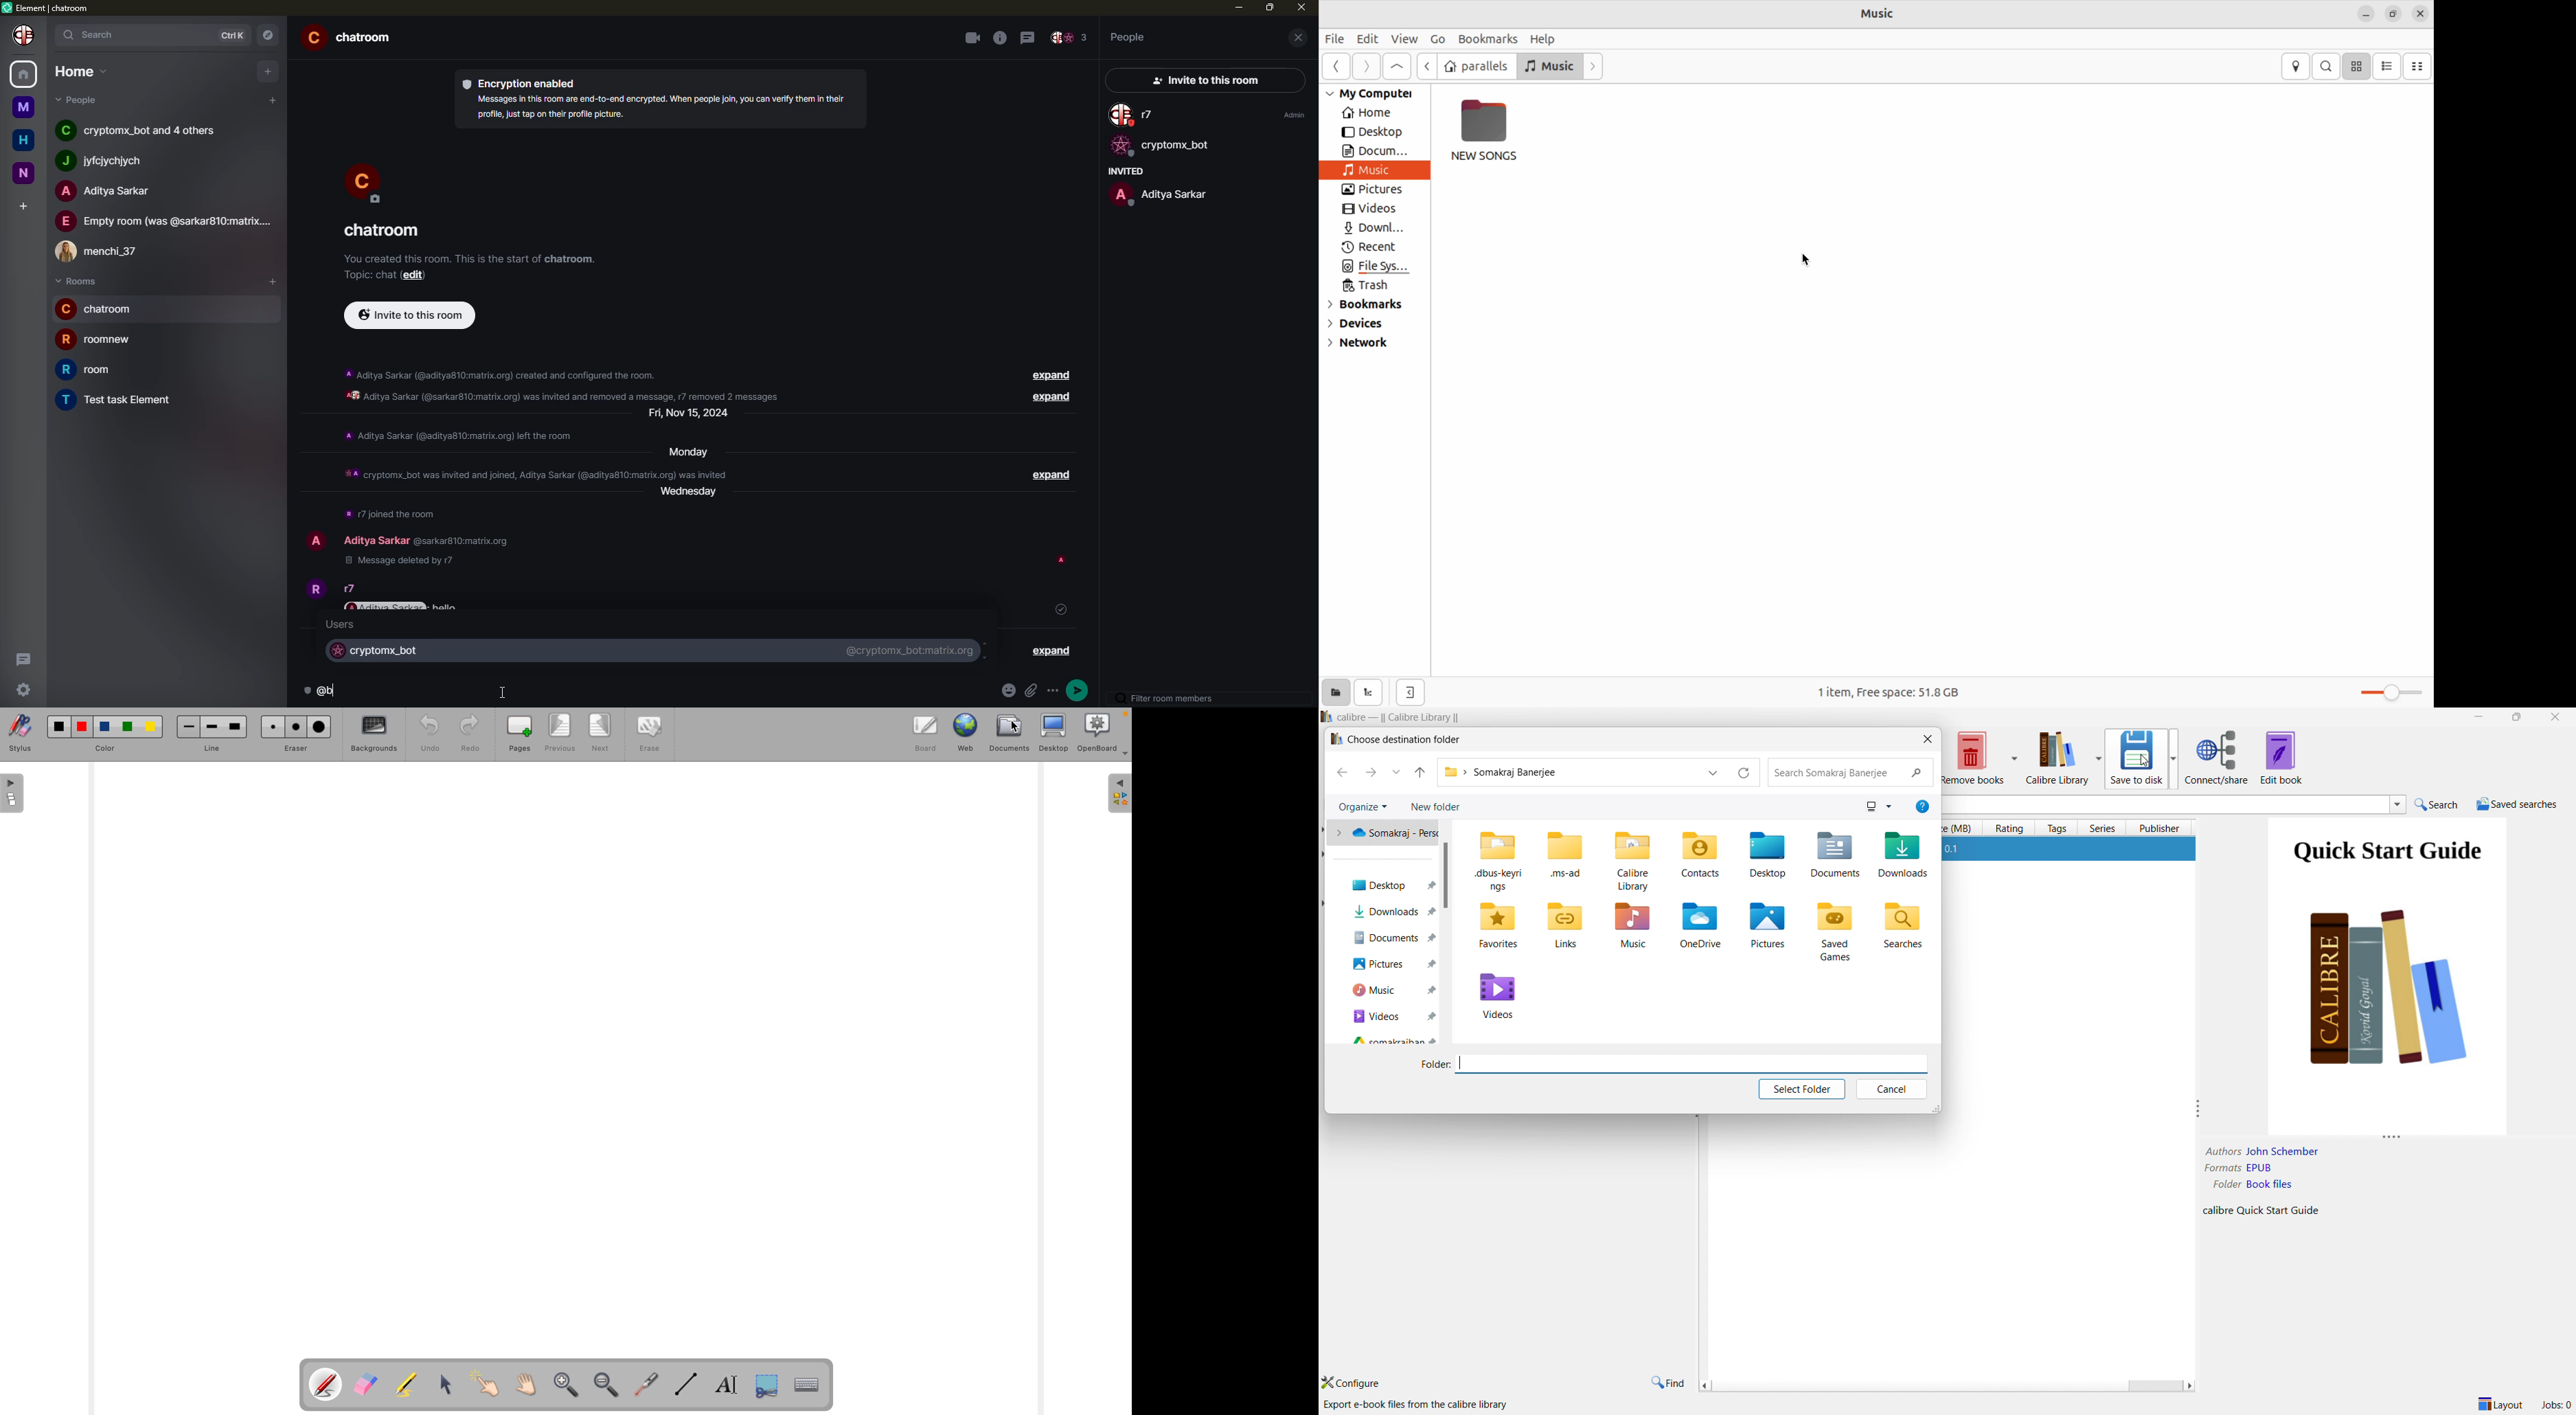  Describe the element at coordinates (684, 451) in the screenshot. I see `day` at that location.